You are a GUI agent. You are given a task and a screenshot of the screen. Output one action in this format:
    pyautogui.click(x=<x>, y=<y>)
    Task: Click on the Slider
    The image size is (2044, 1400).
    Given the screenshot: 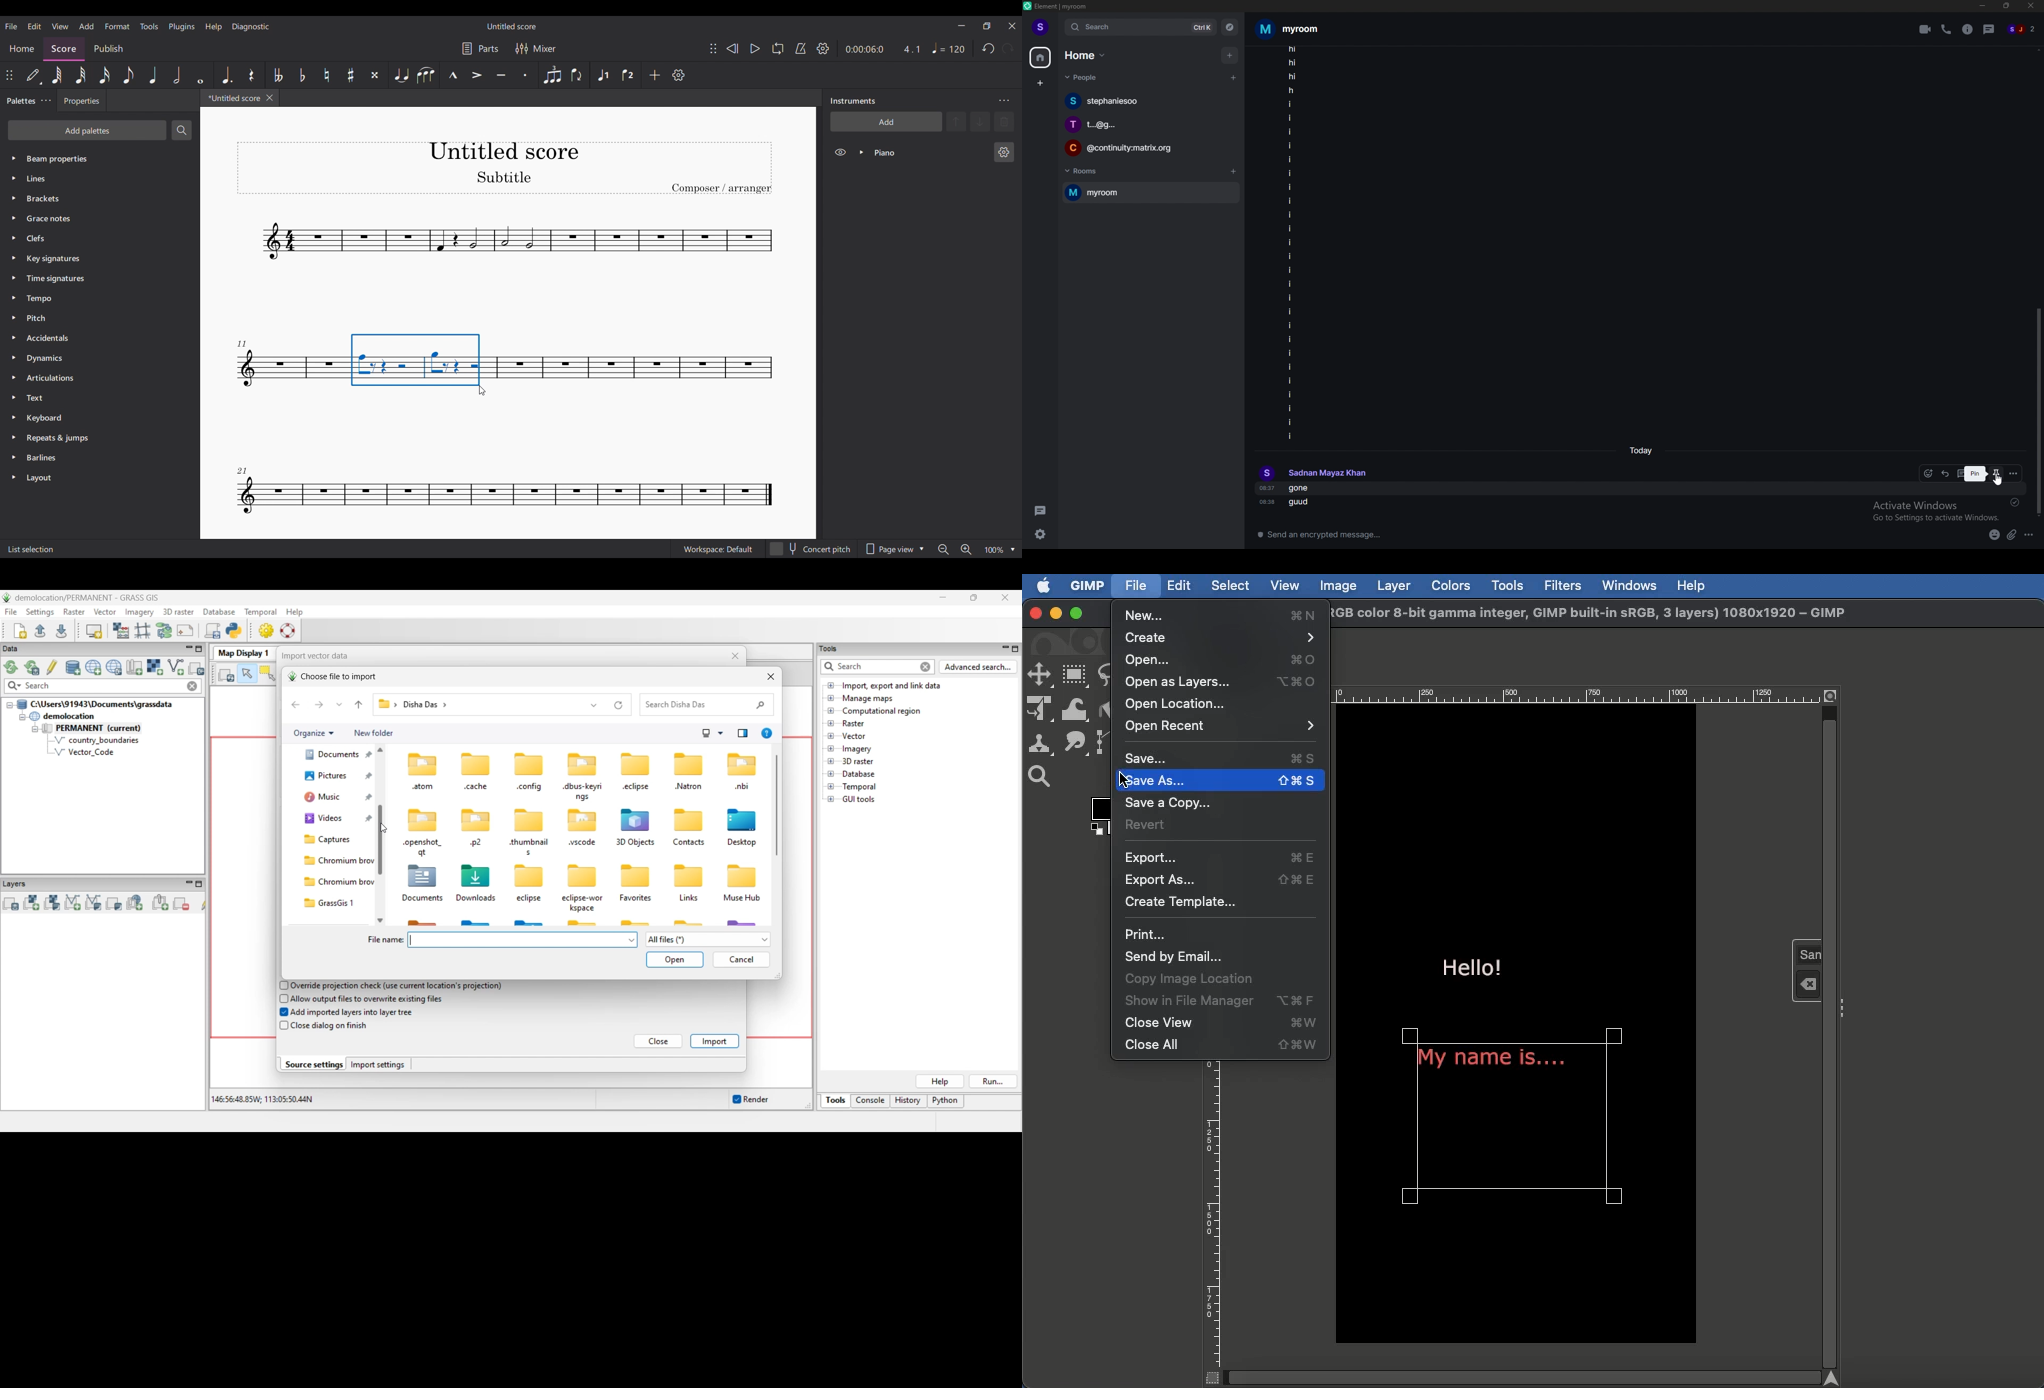 What is the action you would take?
    pyautogui.click(x=1528, y=1377)
    